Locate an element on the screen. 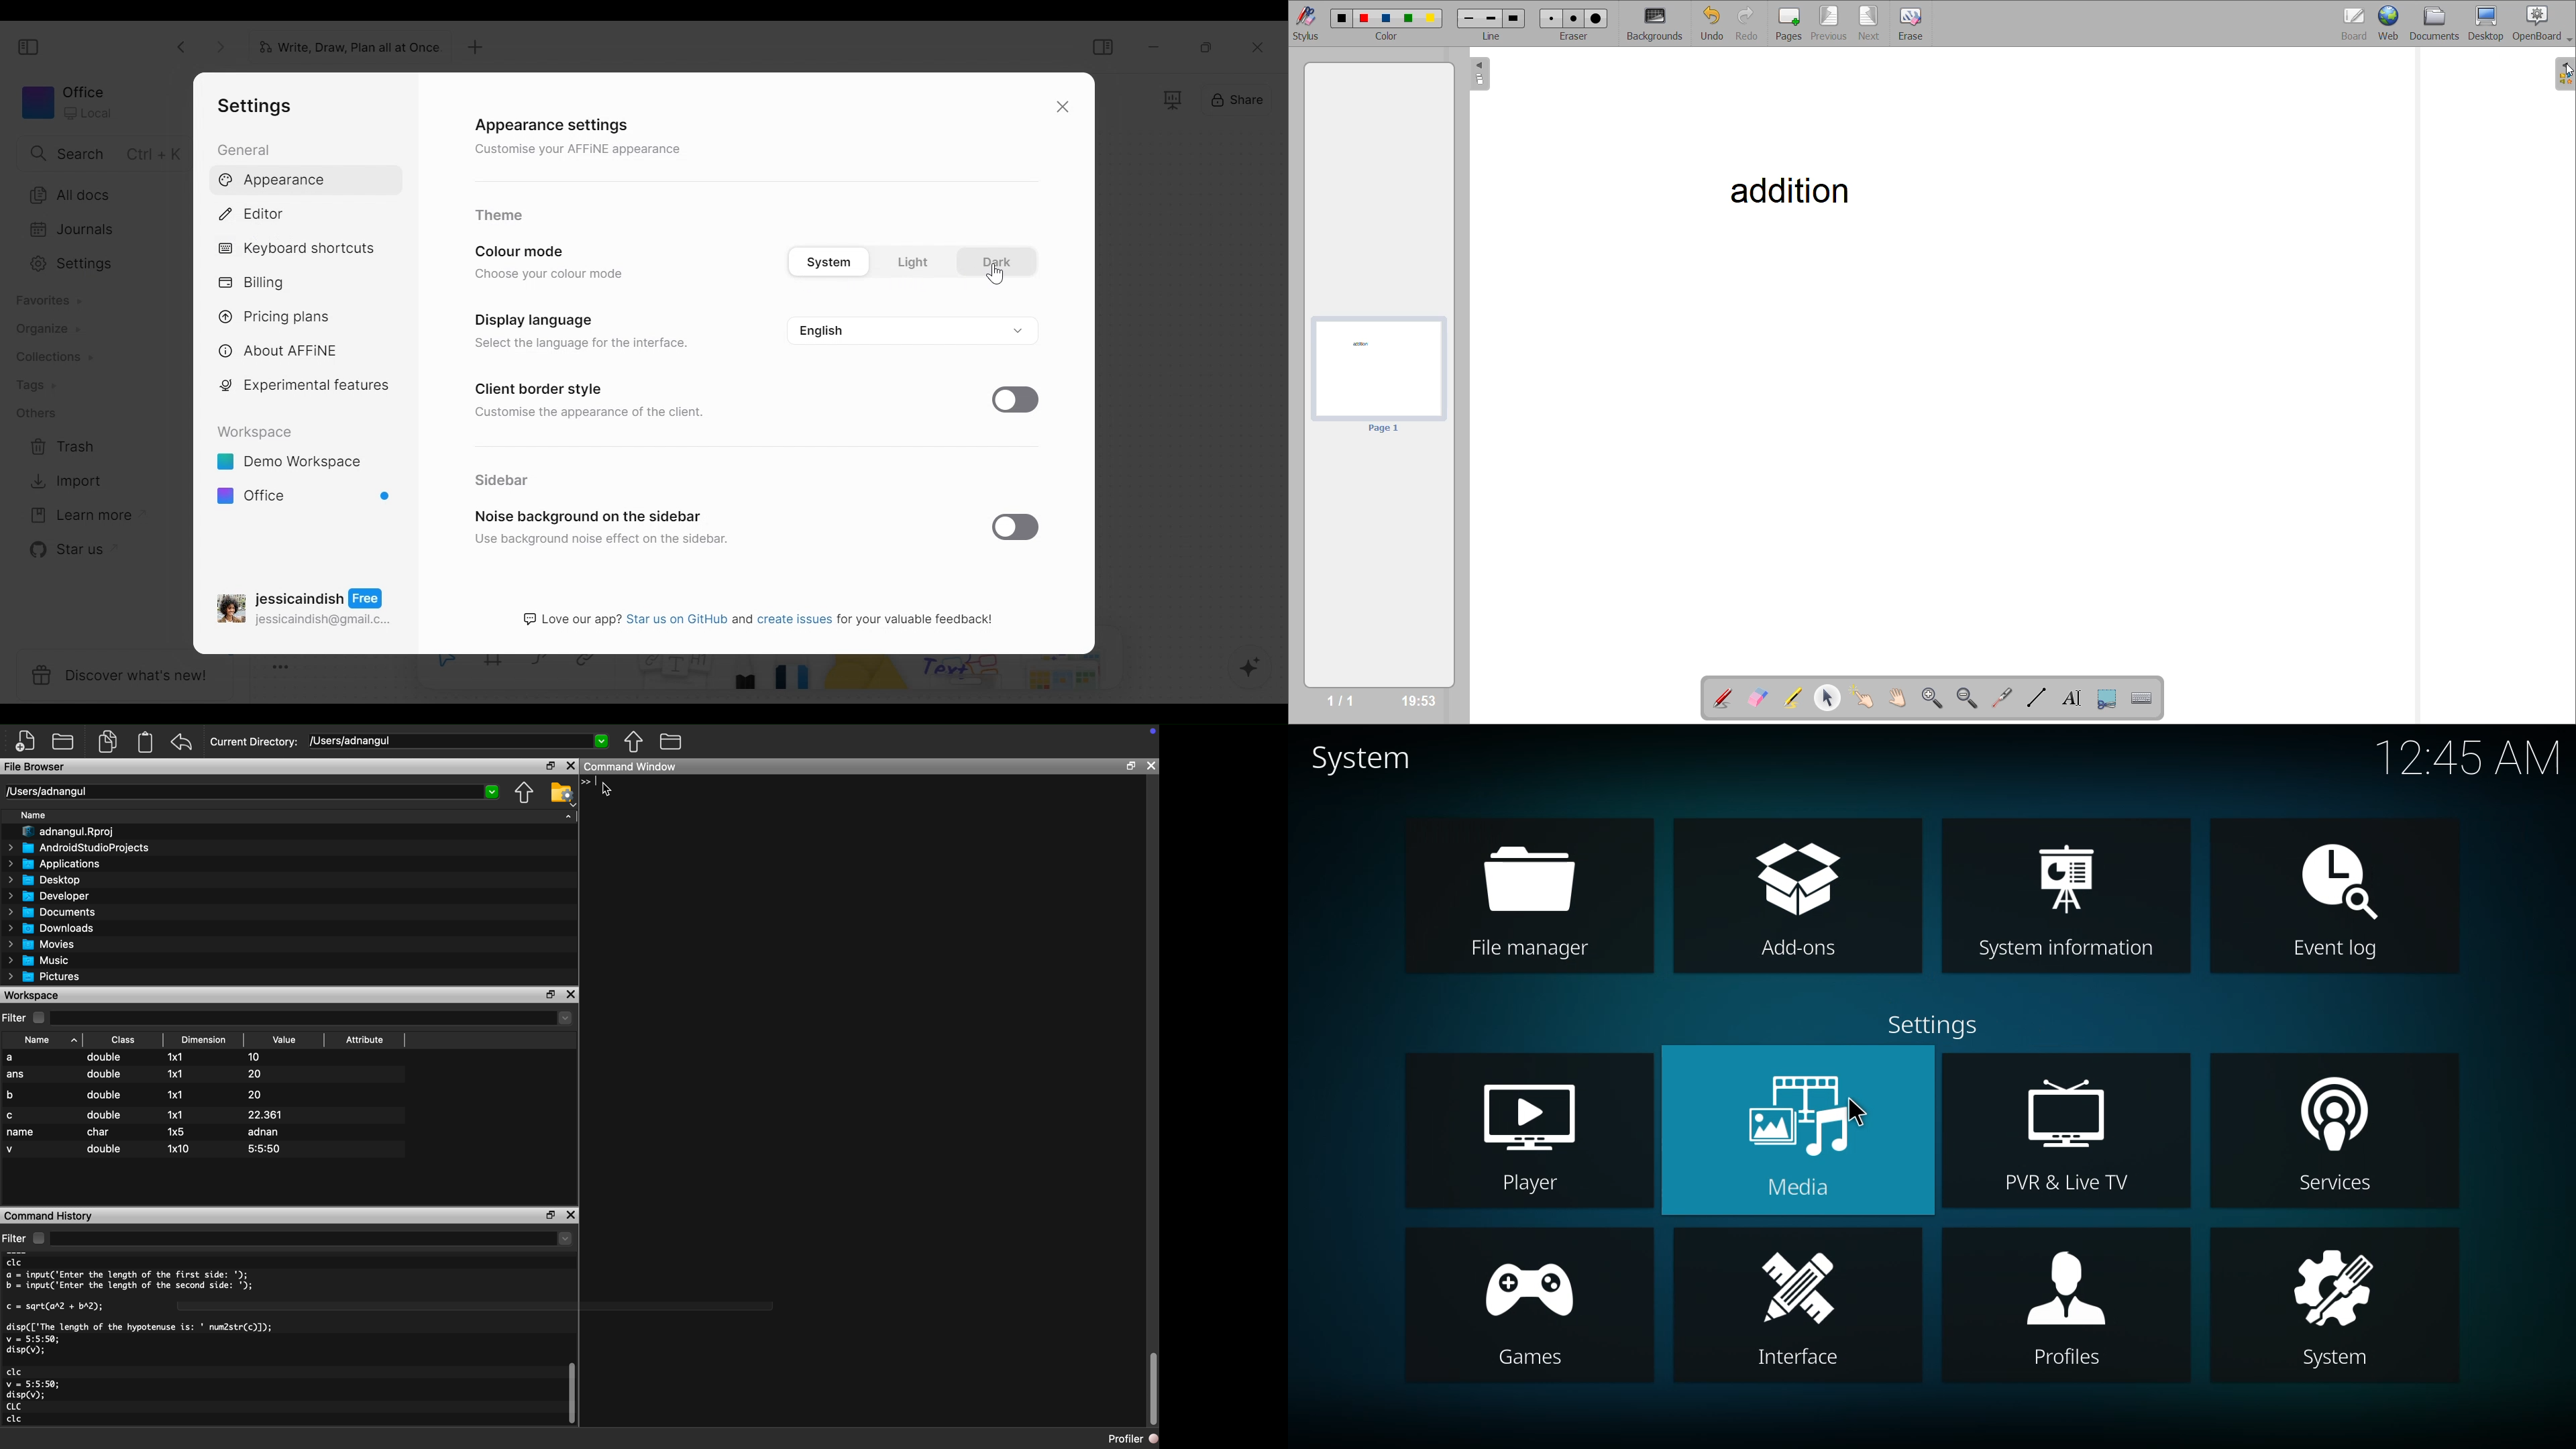 The image size is (2576, 1456).  one directory up is located at coordinates (522, 792).